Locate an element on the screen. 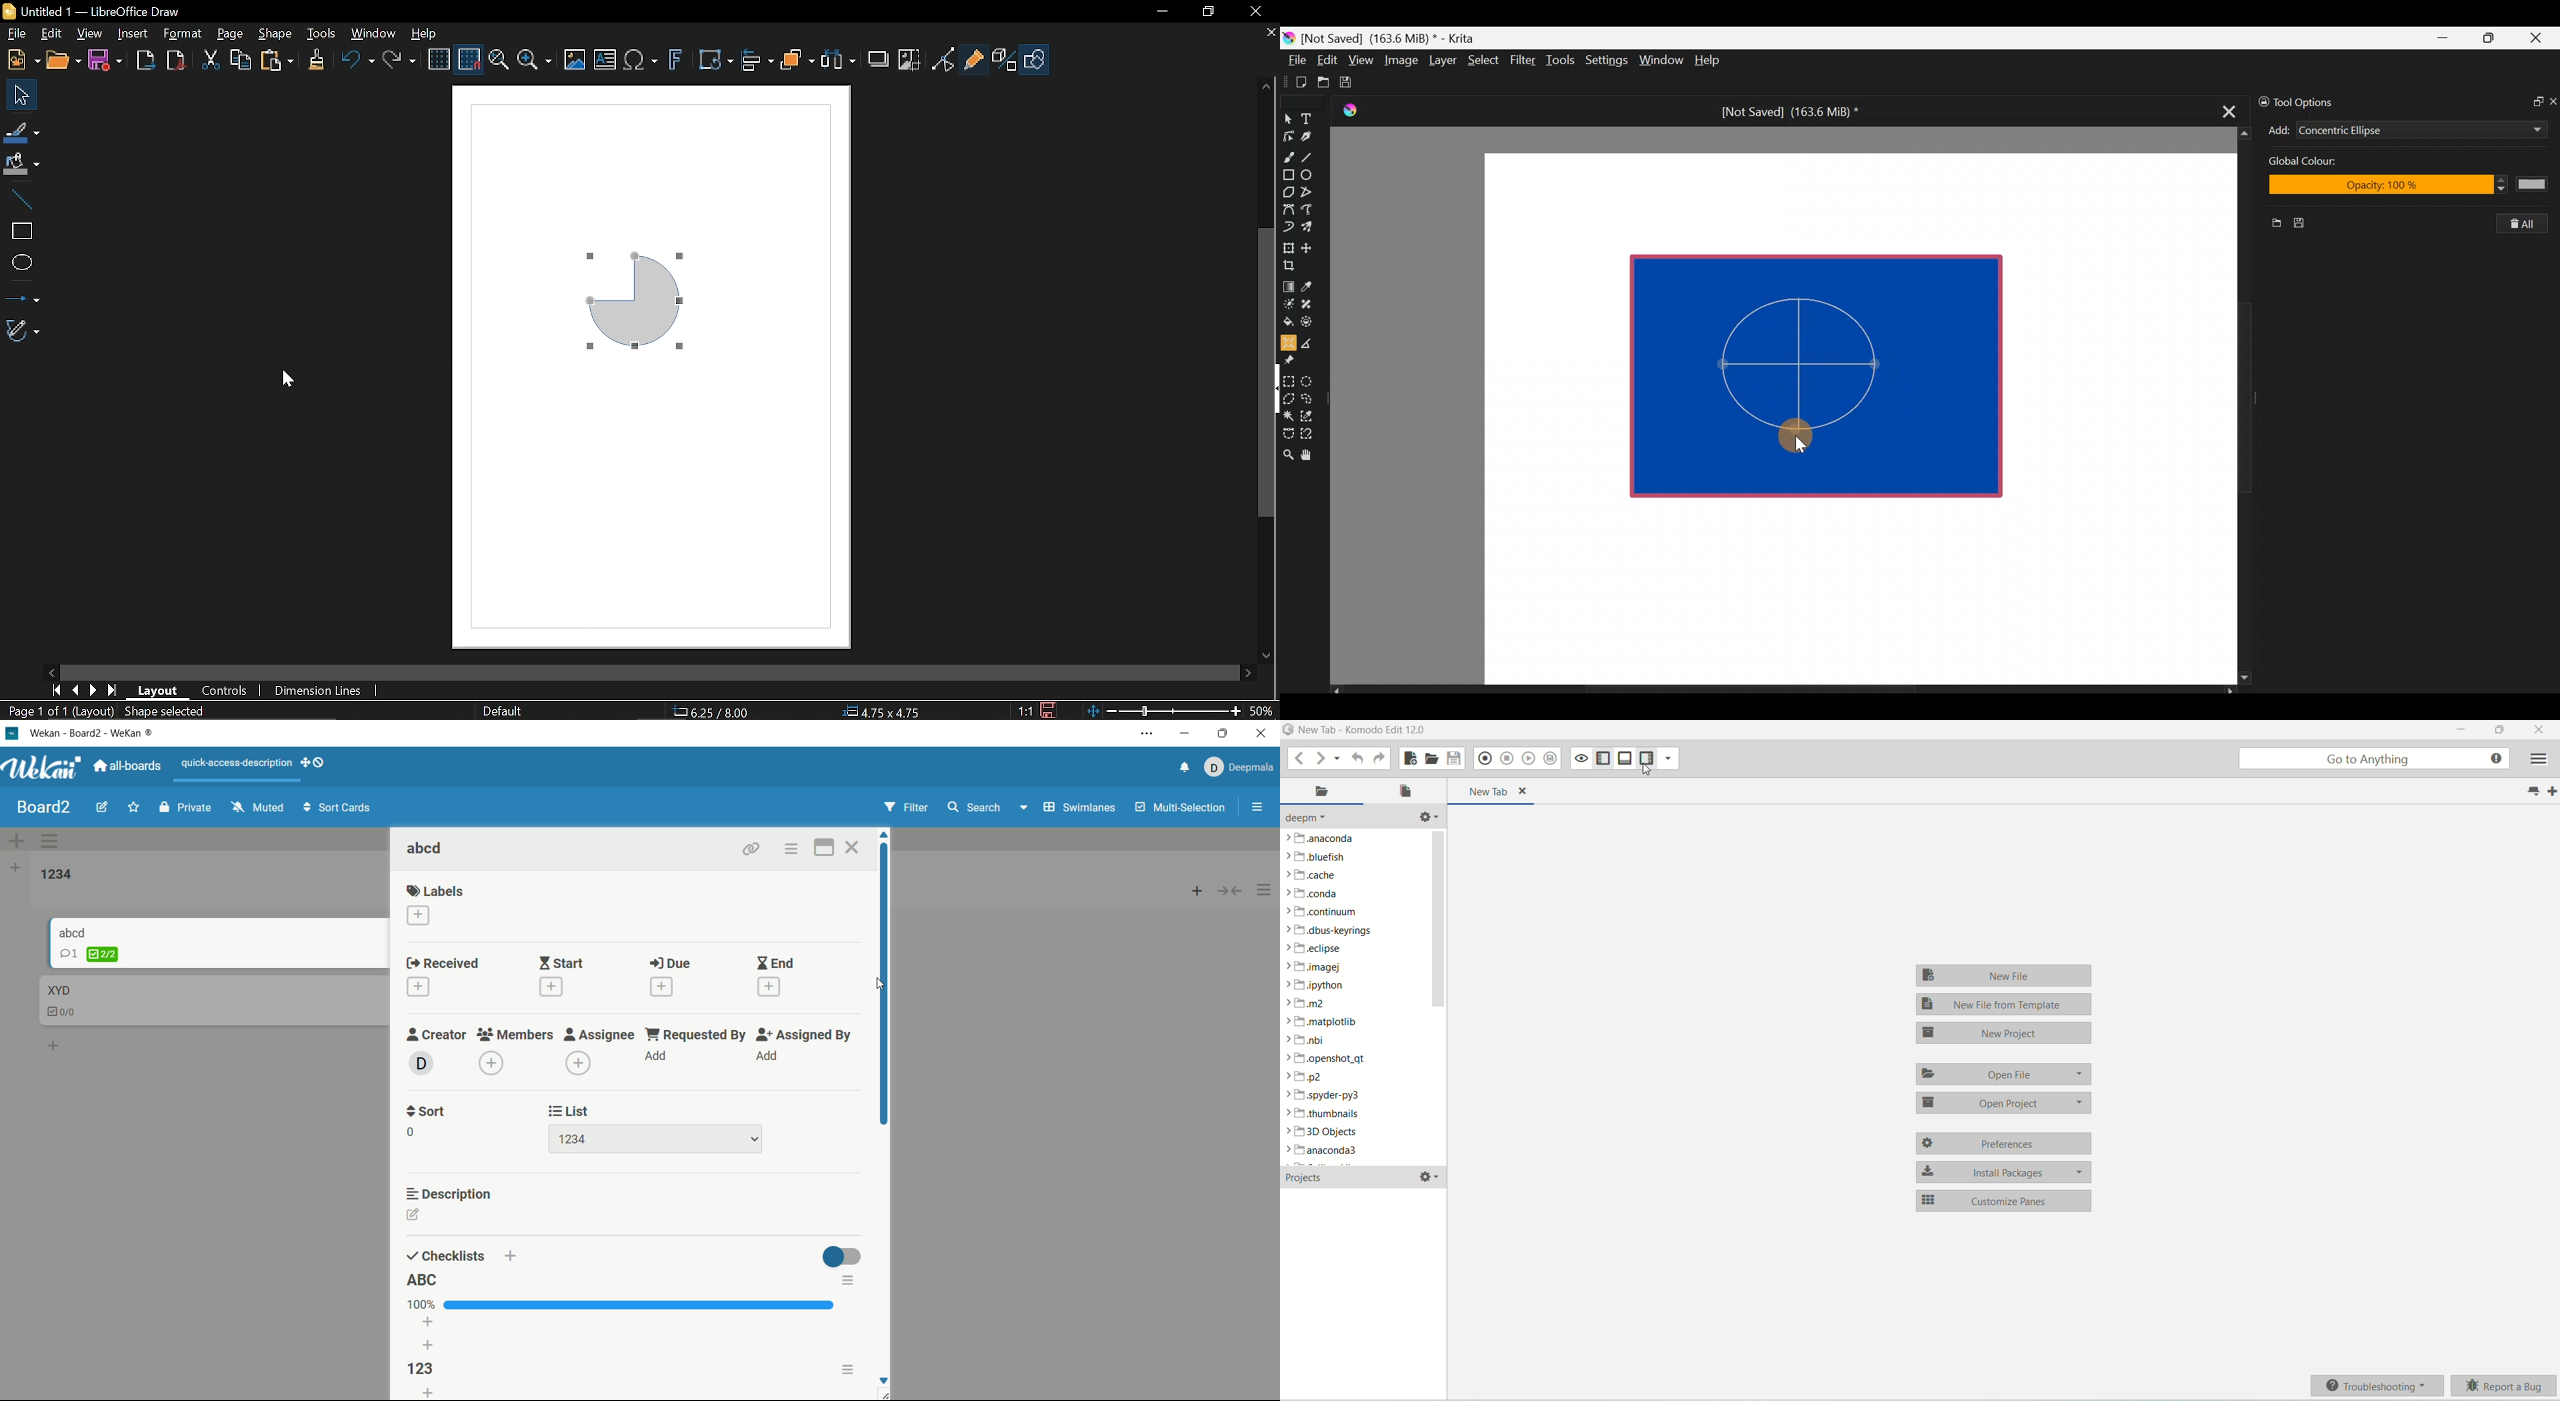 The width and height of the screenshot is (2576, 1428). lINES AND ARROWS is located at coordinates (22, 294).